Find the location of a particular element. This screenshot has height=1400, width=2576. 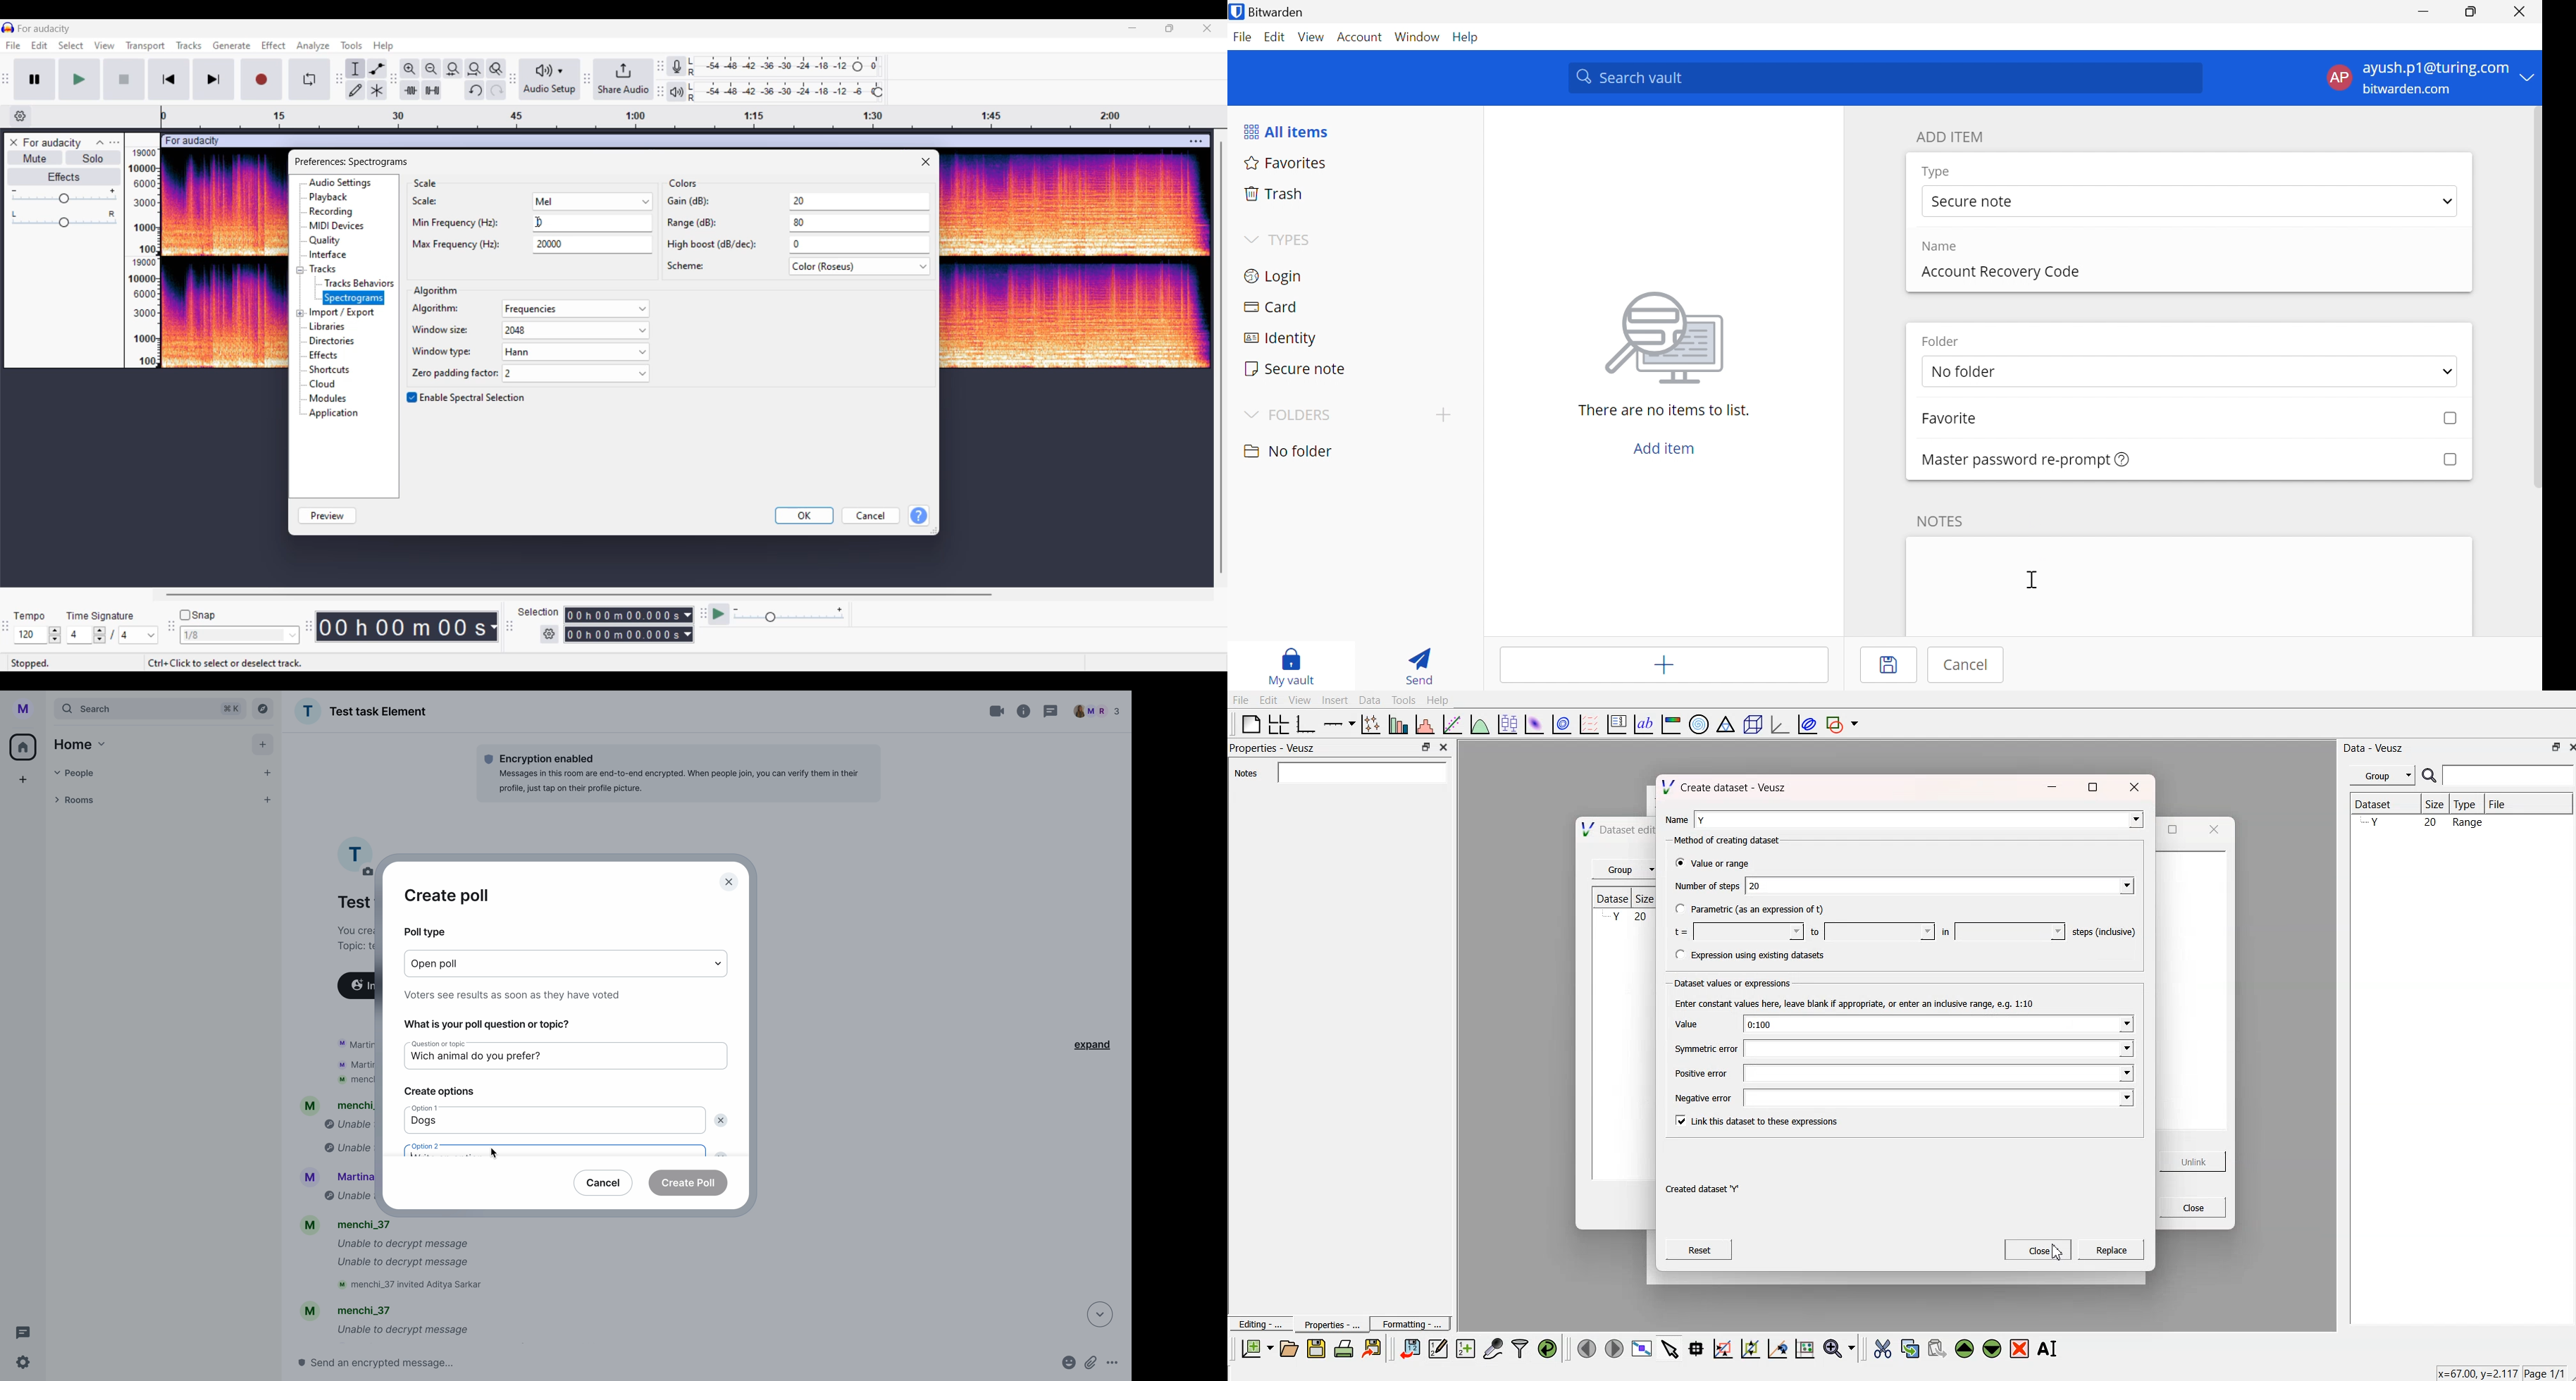

create is located at coordinates (2108, 1251).